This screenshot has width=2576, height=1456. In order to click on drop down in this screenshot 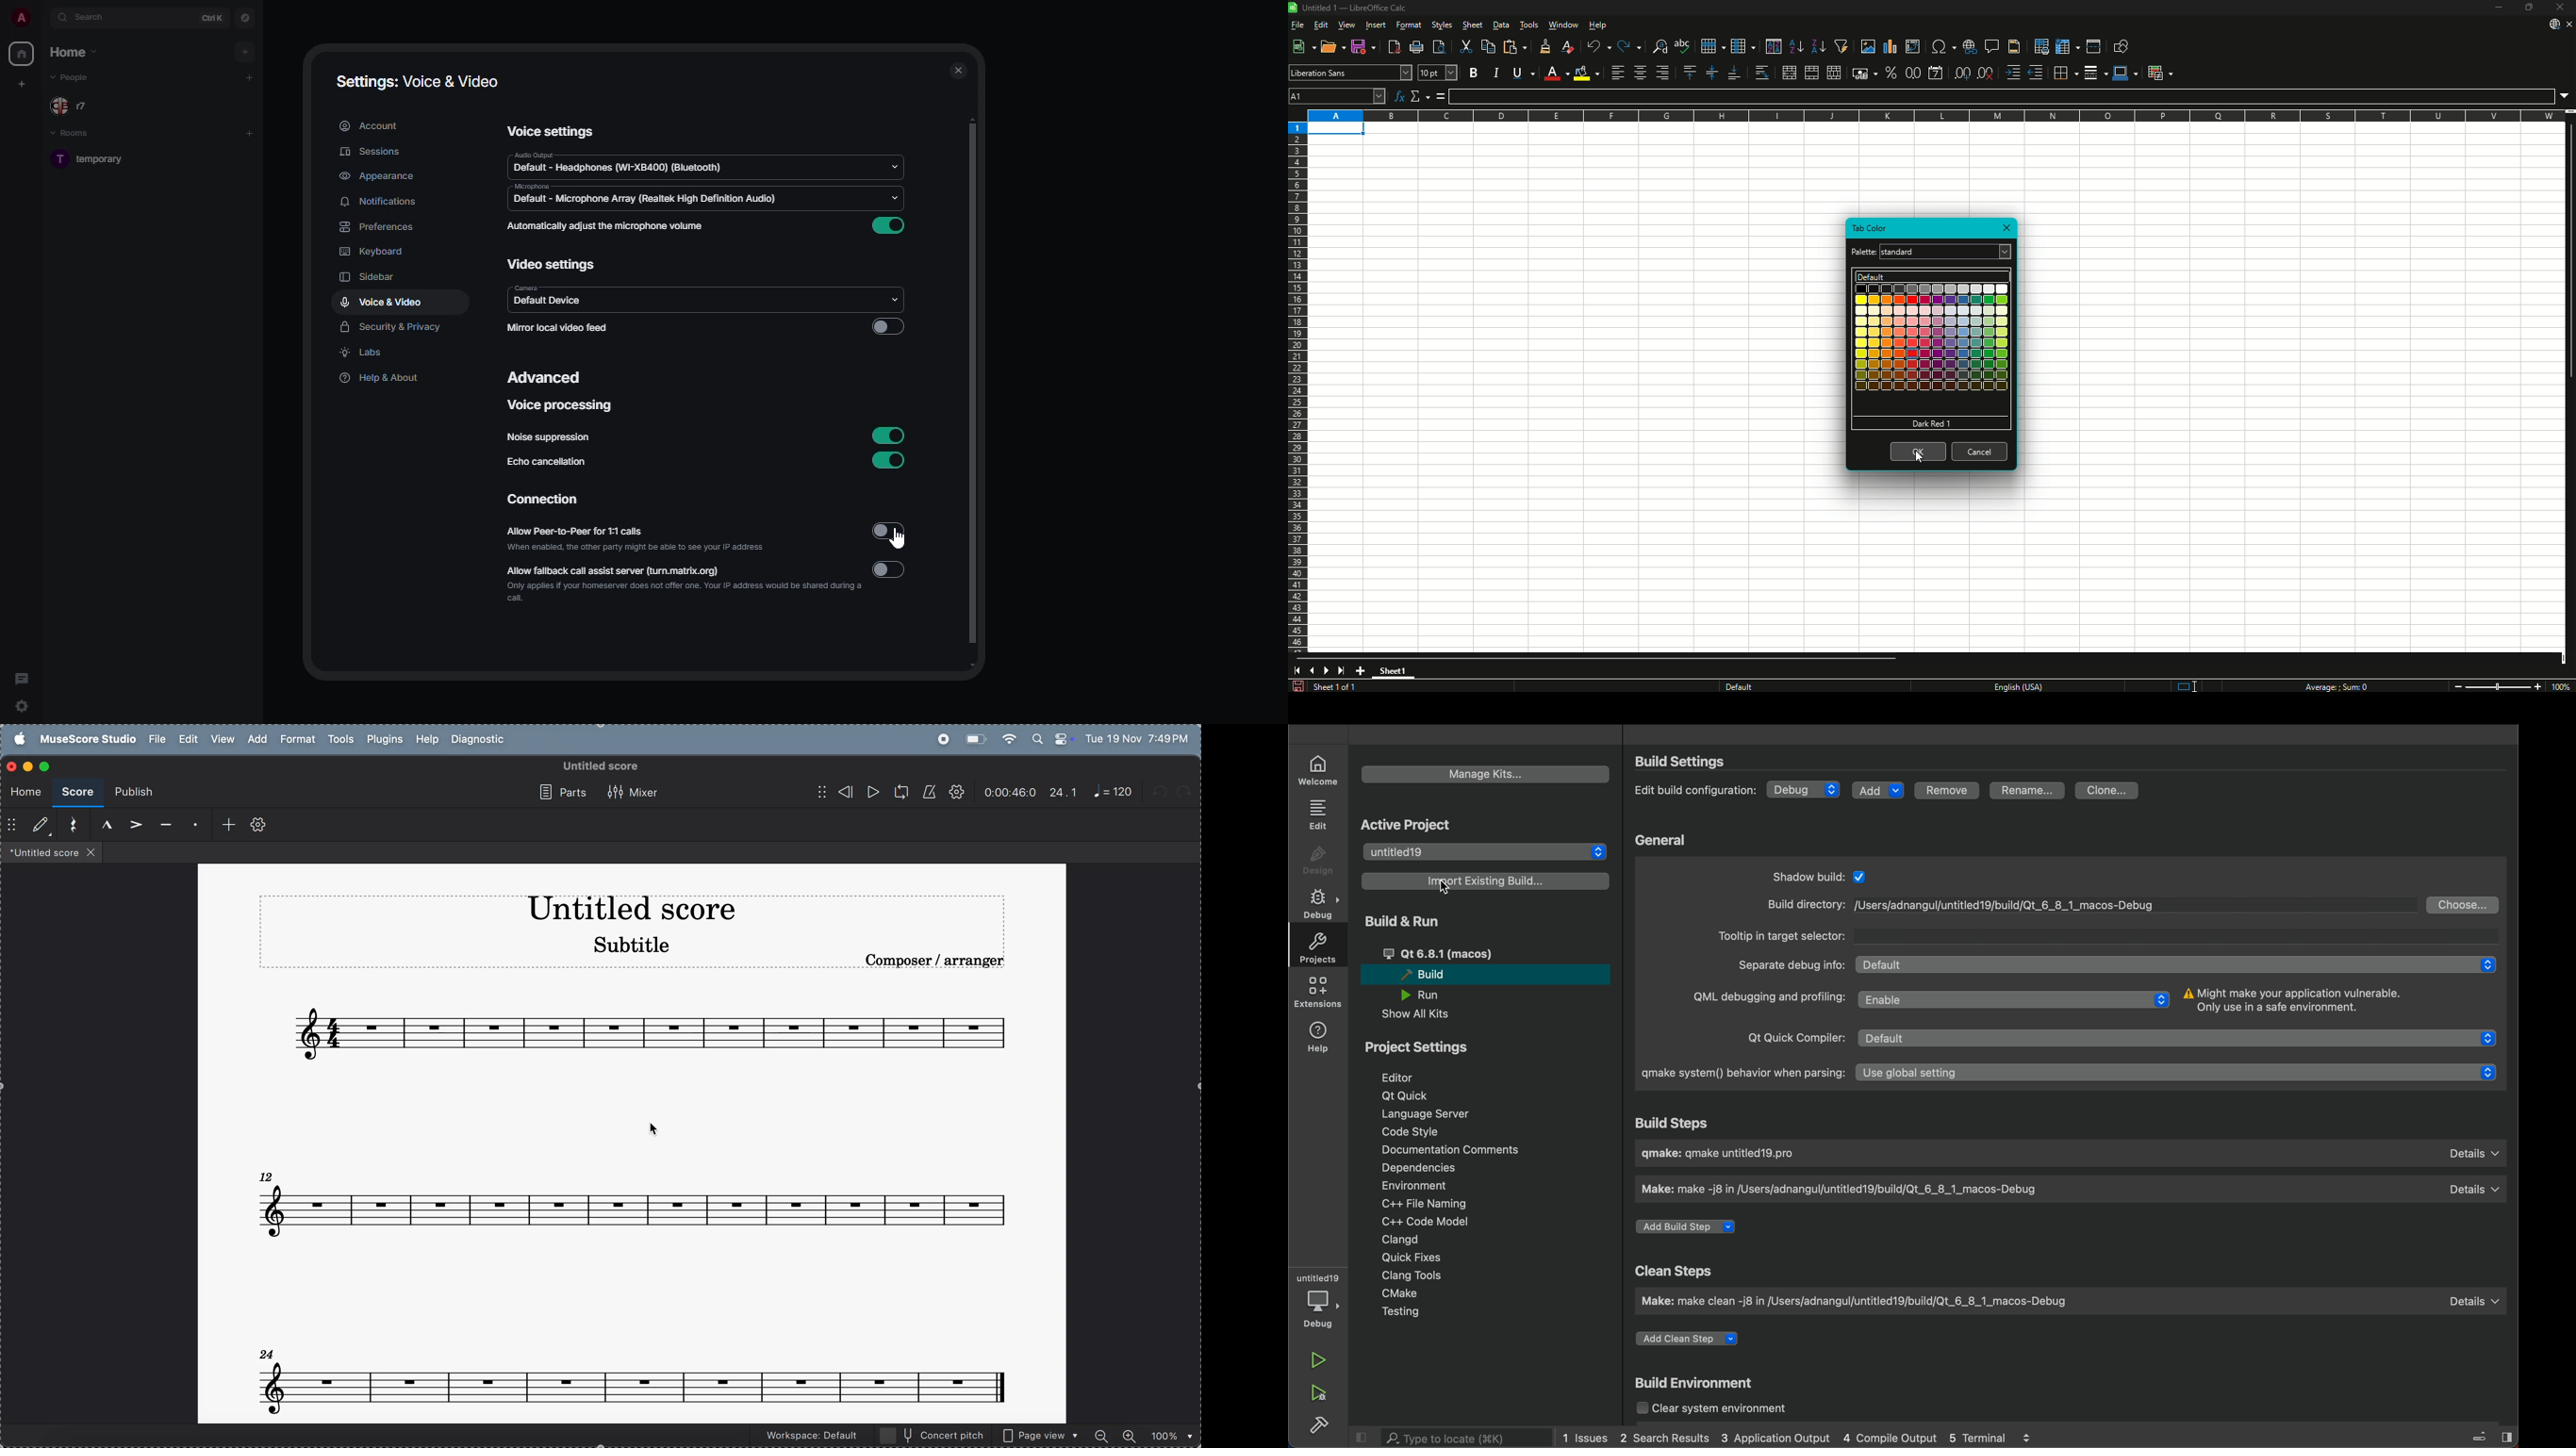, I will do `click(898, 201)`.